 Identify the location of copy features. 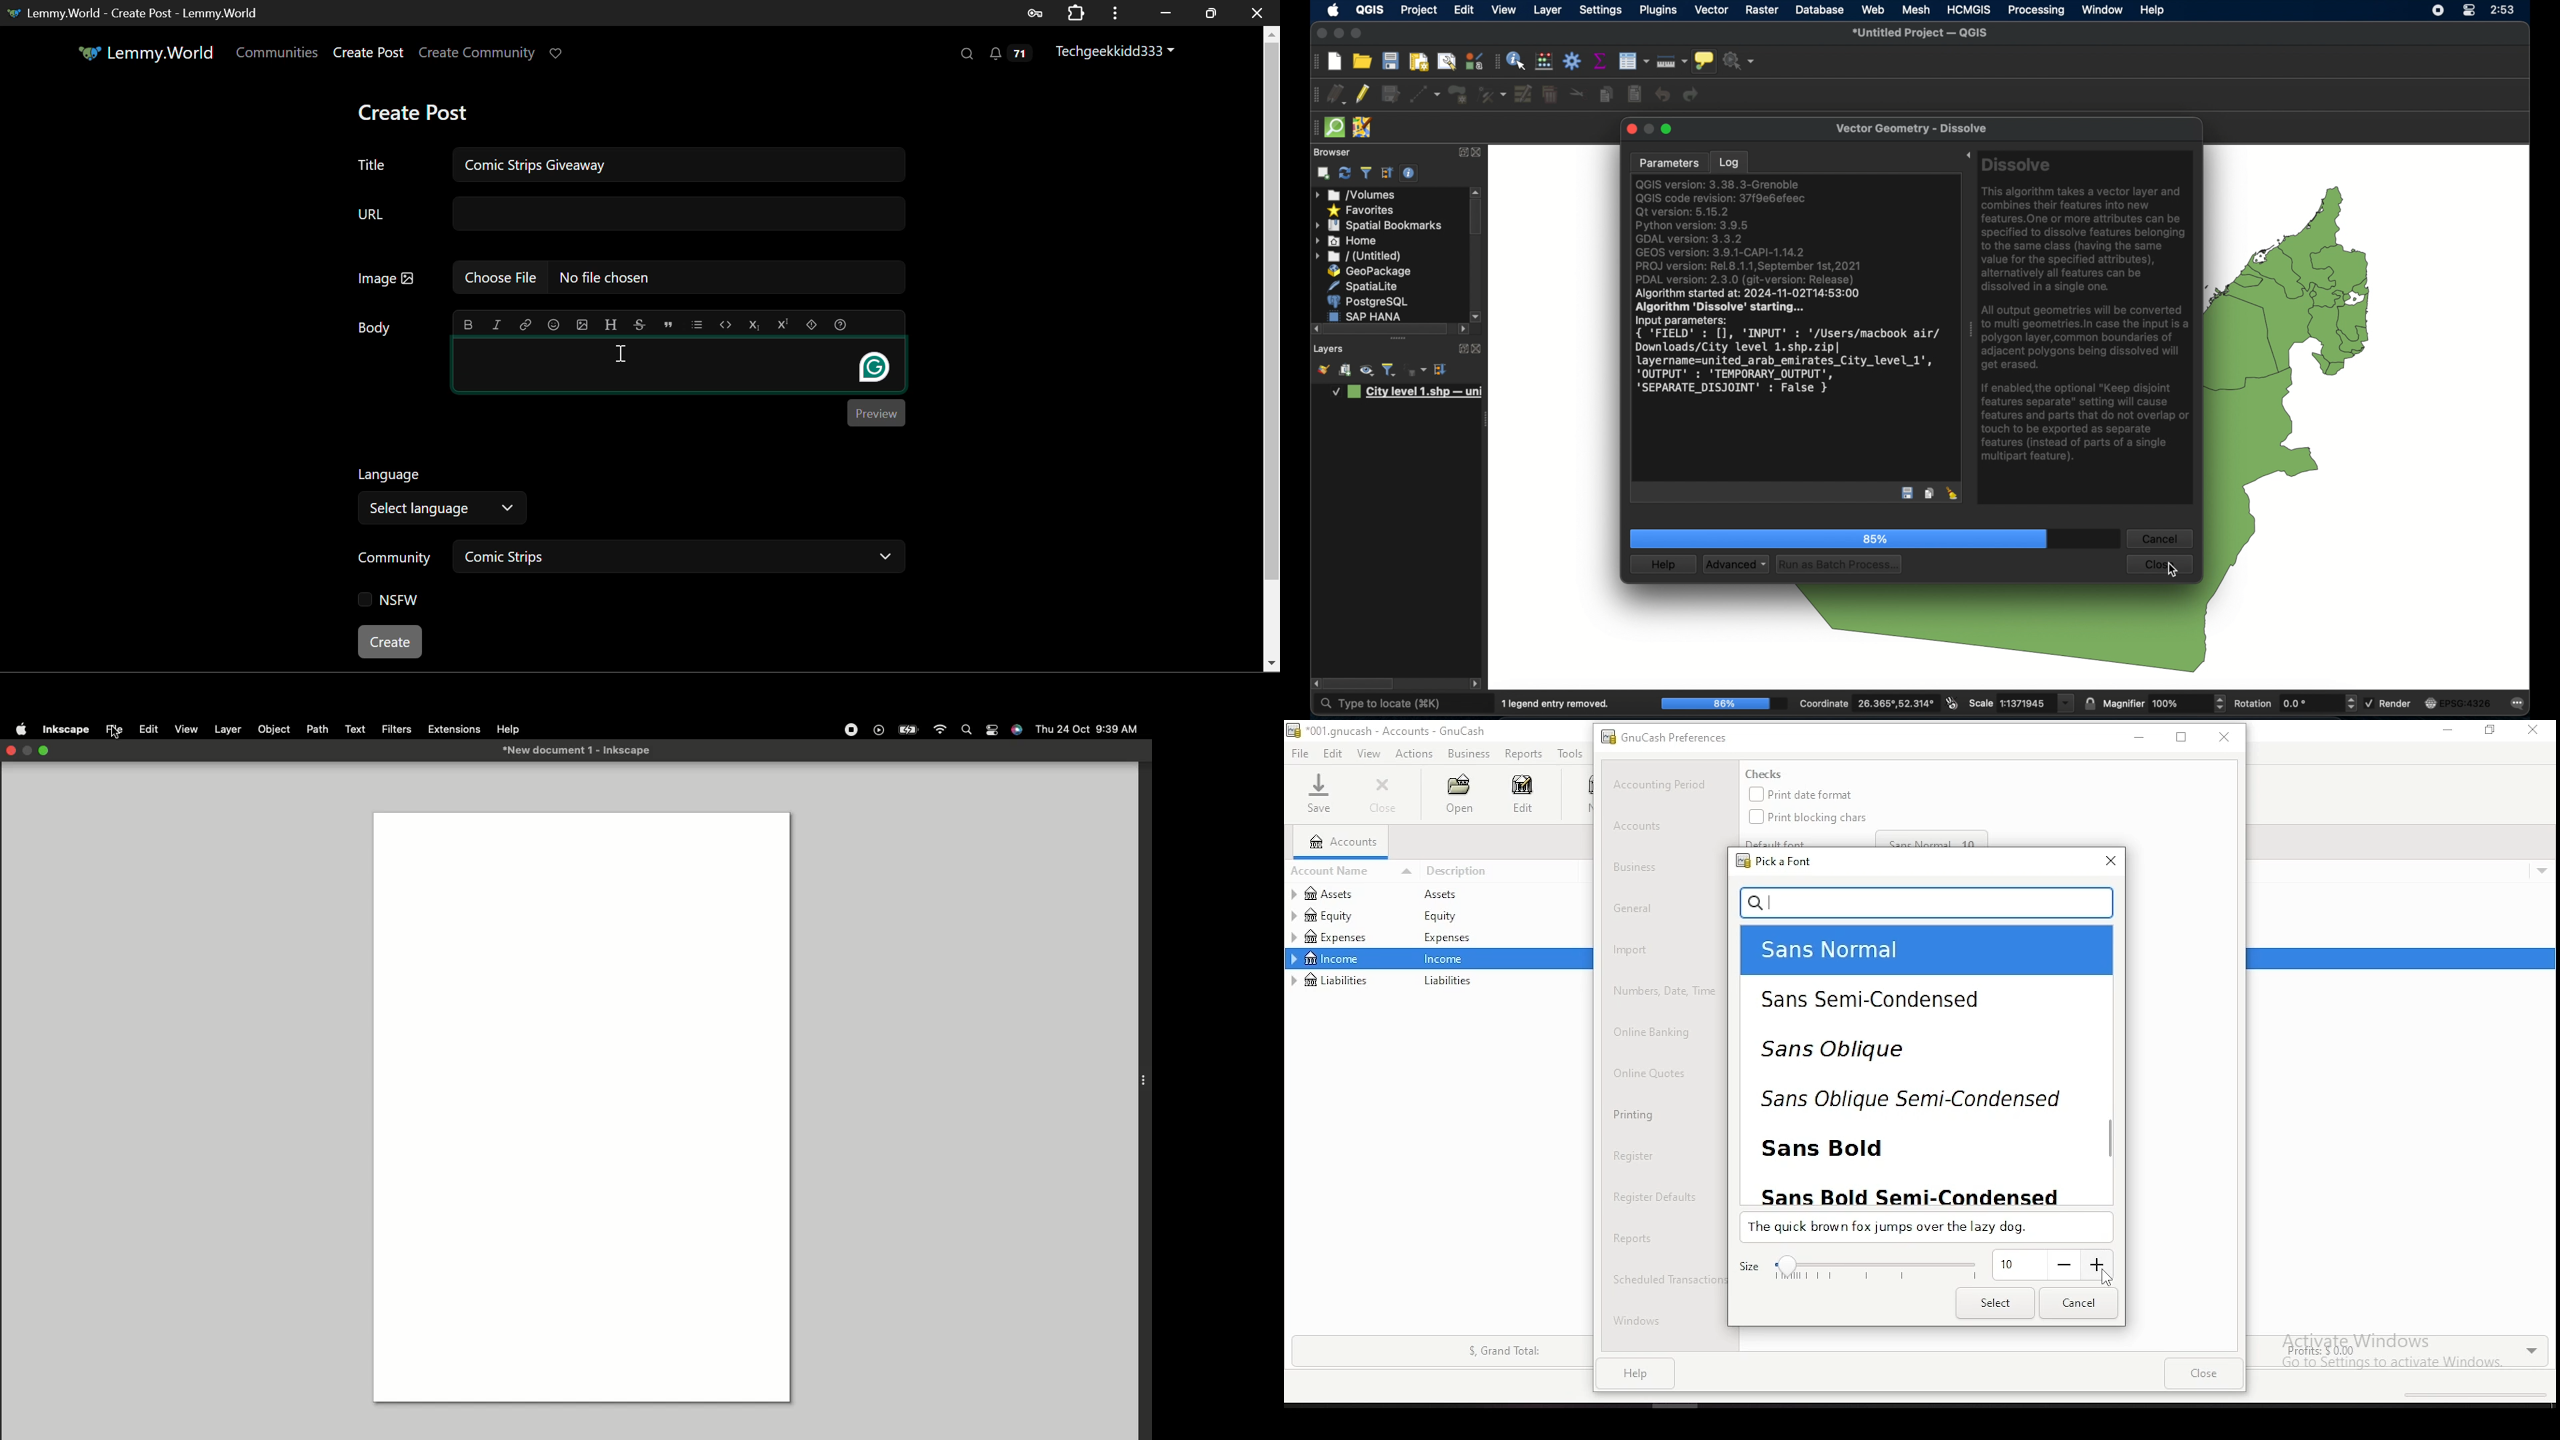
(1606, 94).